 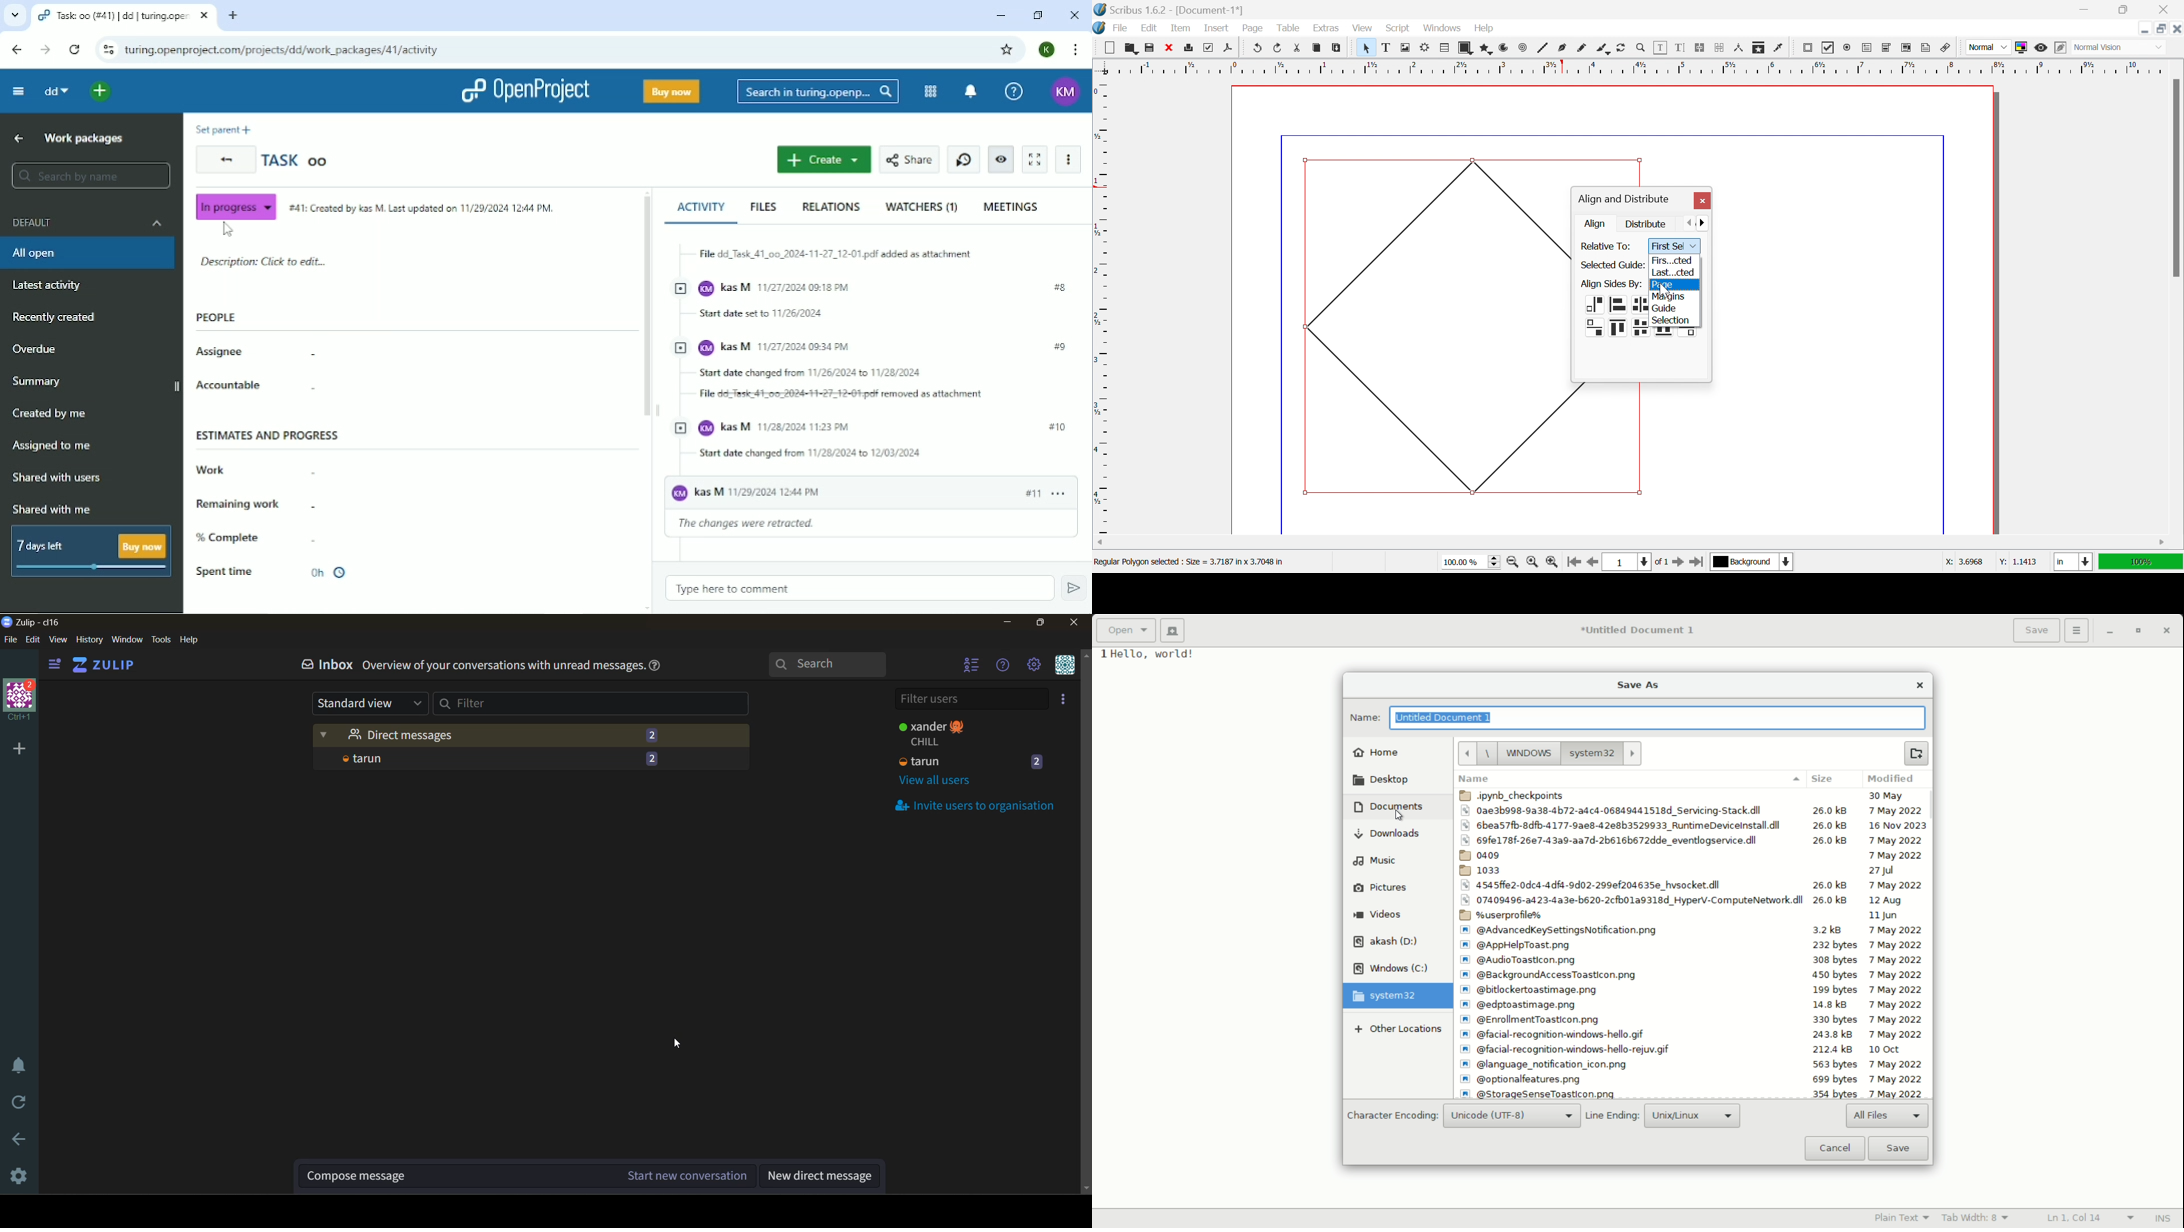 What do you see at coordinates (1690, 1020) in the screenshot?
I see `File` at bounding box center [1690, 1020].